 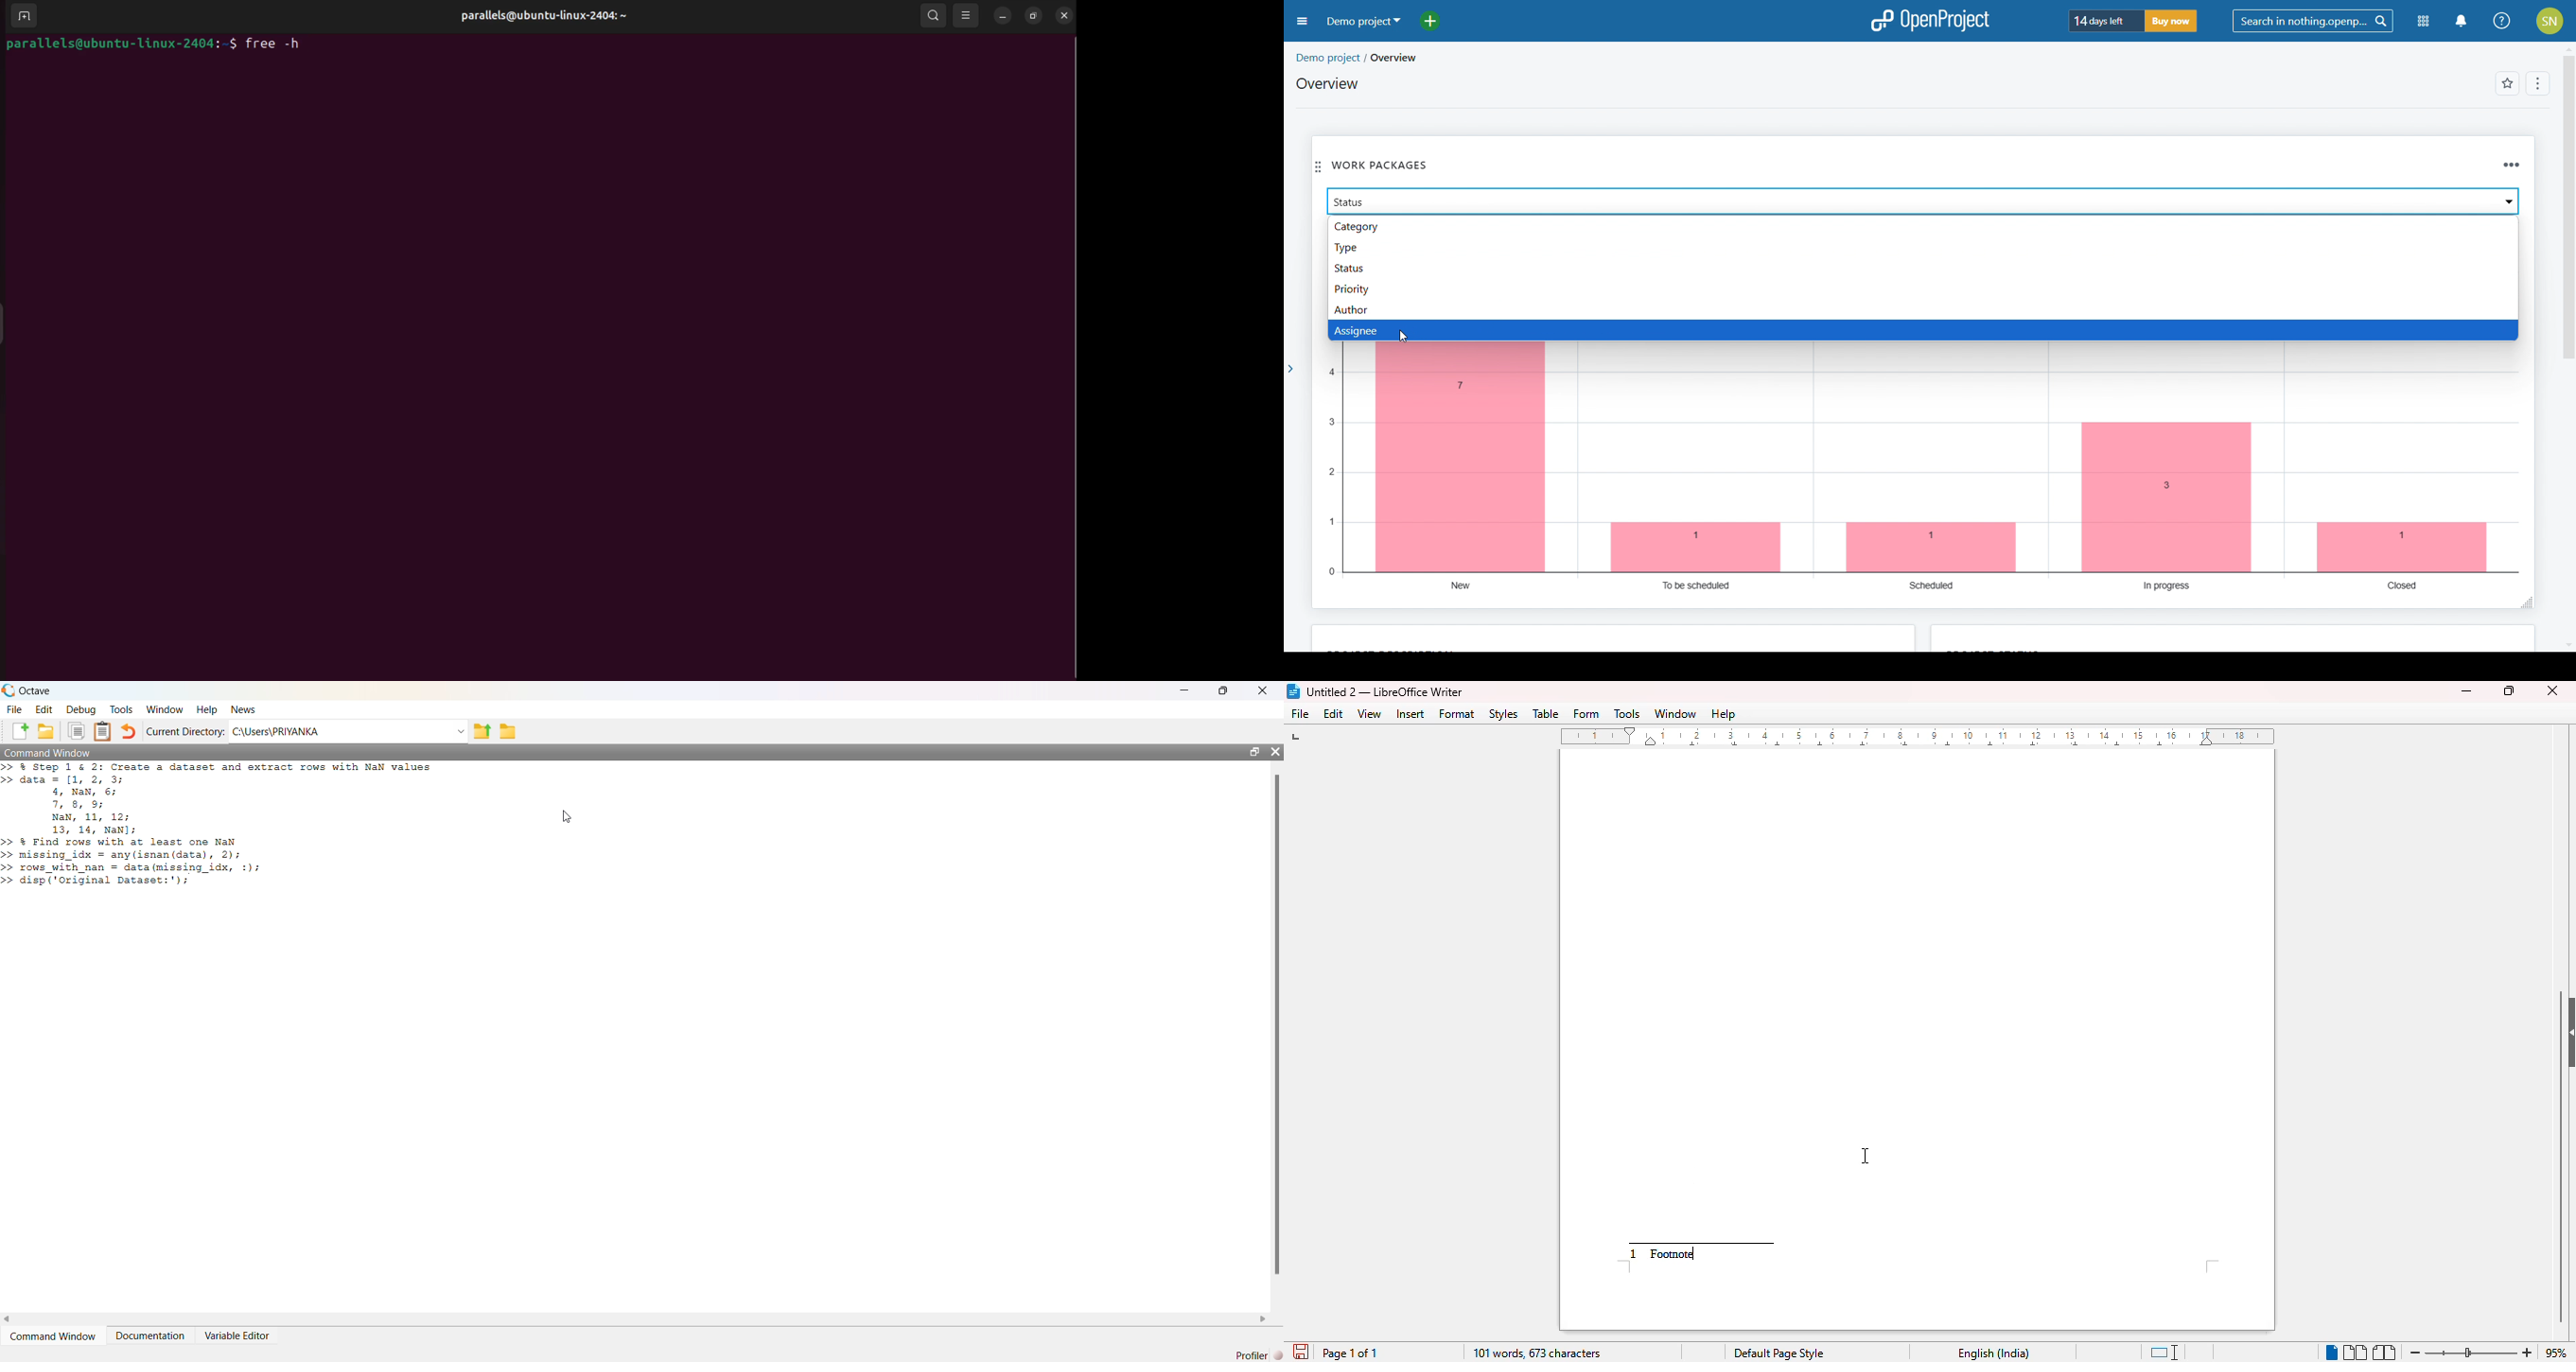 I want to click on Untitled 2 -- LibreOffice Writer, so click(x=1387, y=691).